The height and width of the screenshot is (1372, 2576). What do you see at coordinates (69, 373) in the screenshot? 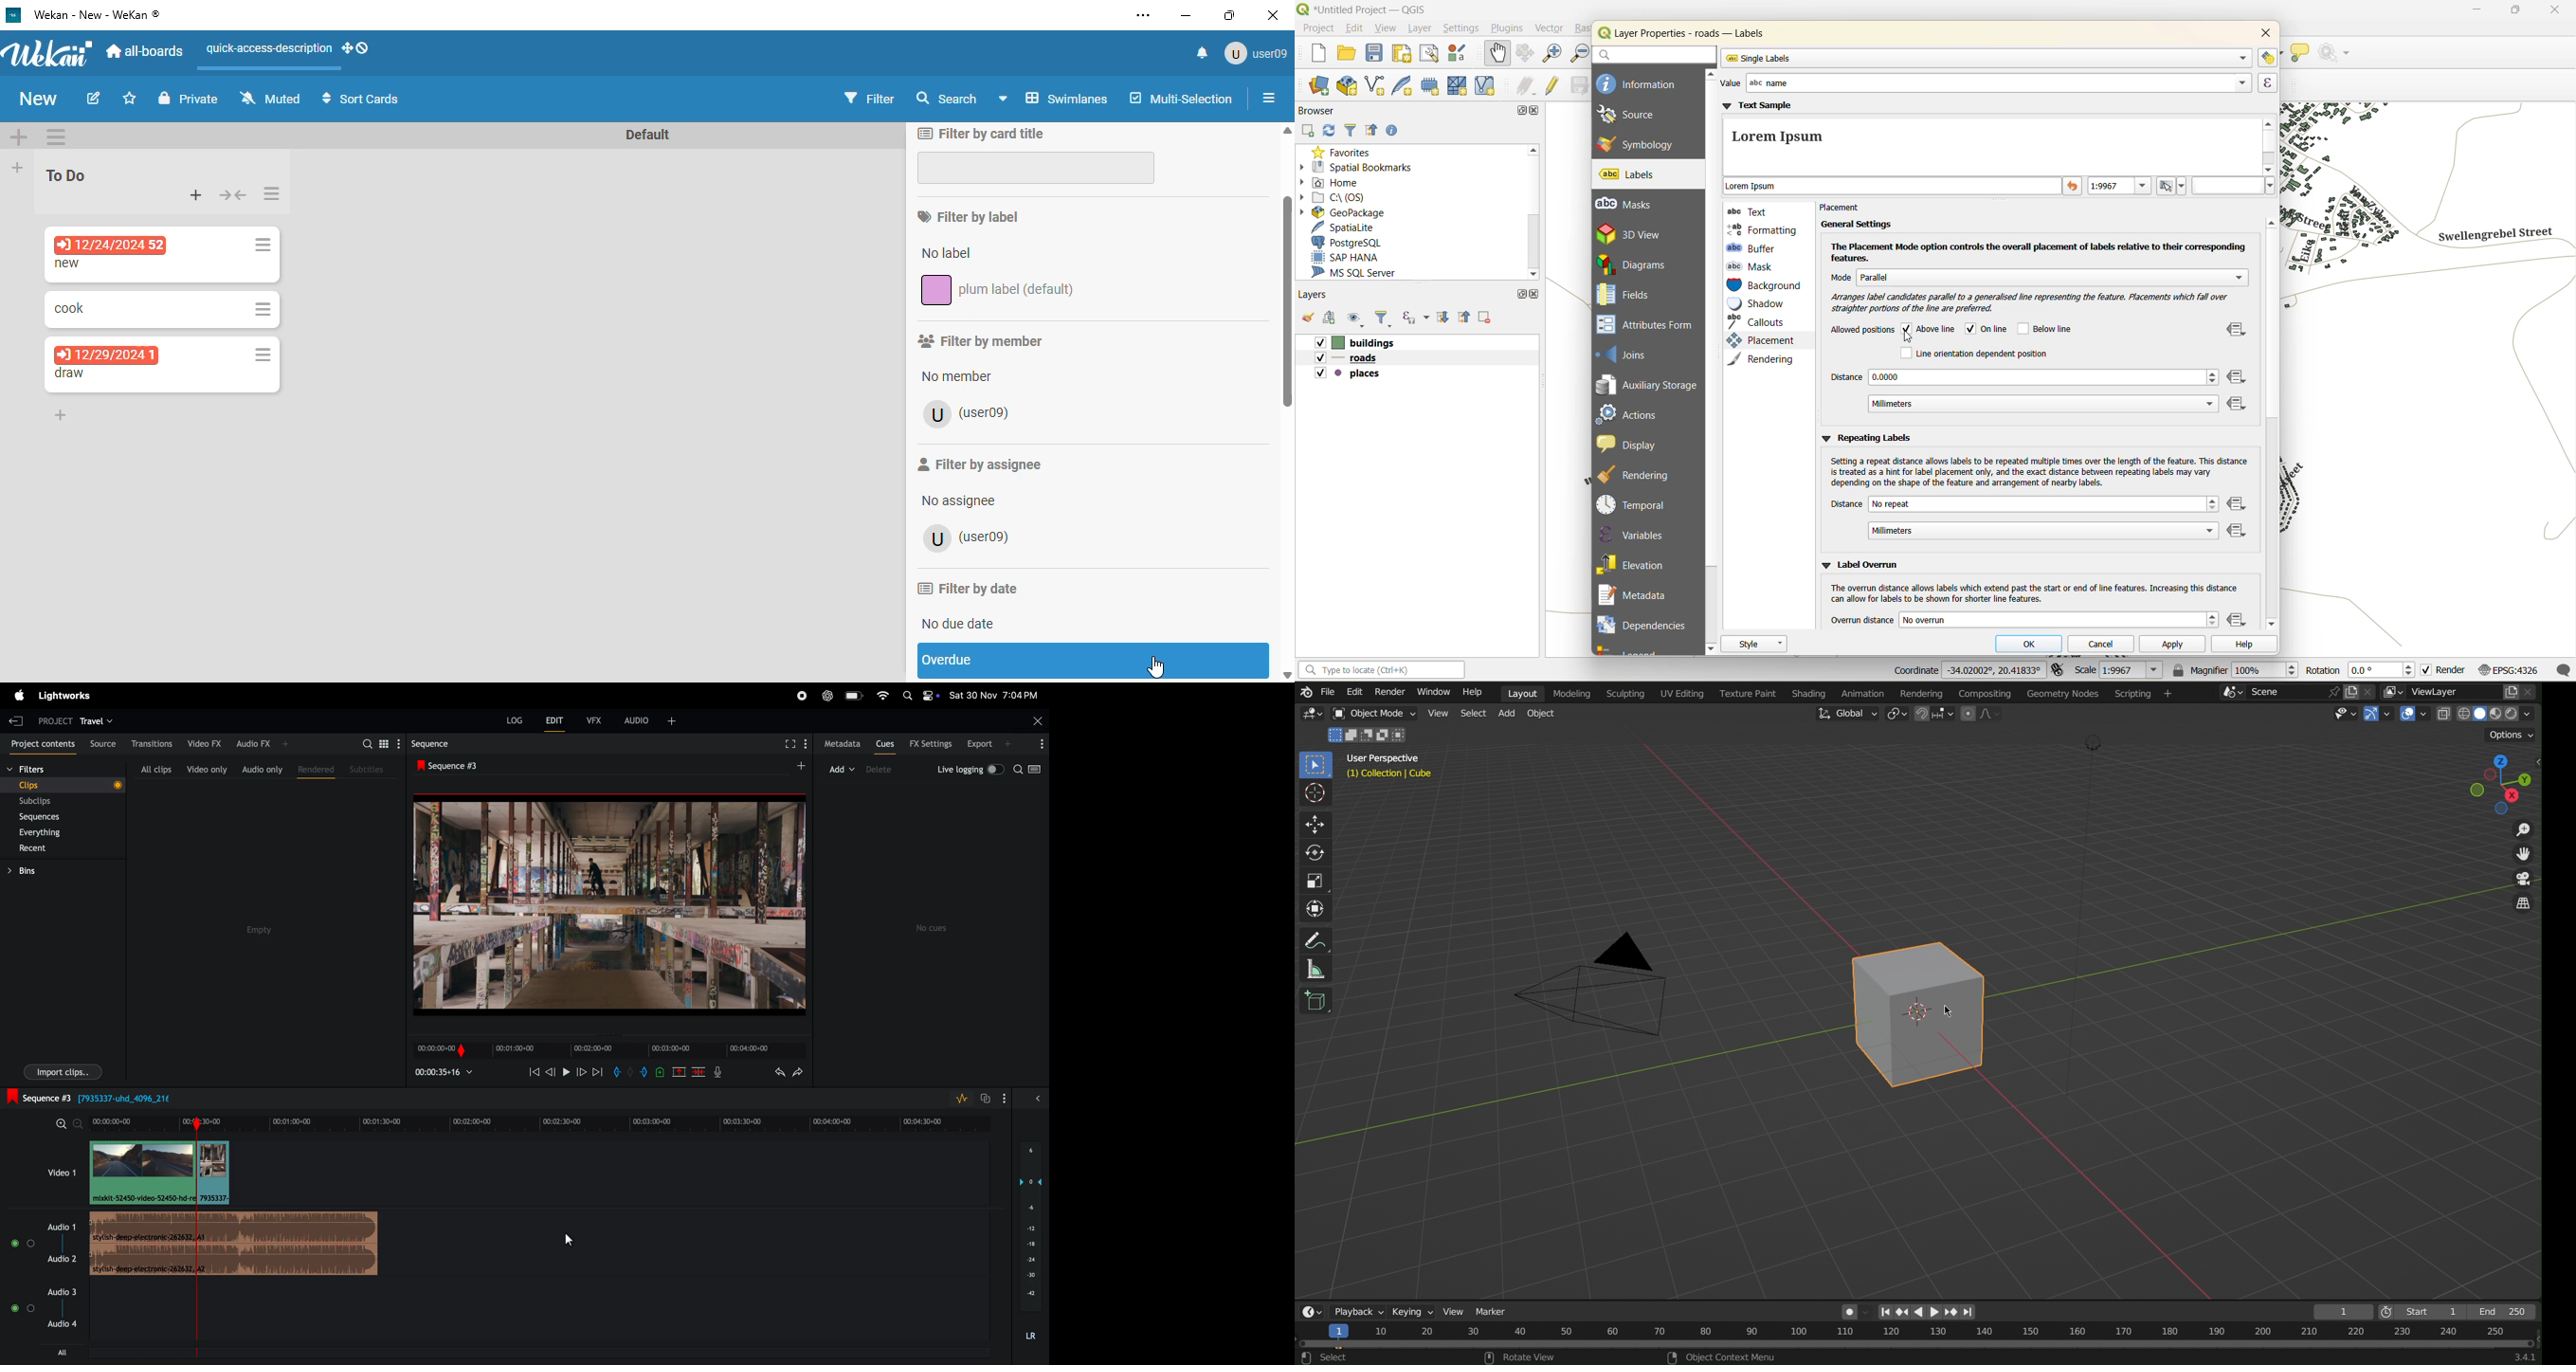
I see `card name` at bounding box center [69, 373].